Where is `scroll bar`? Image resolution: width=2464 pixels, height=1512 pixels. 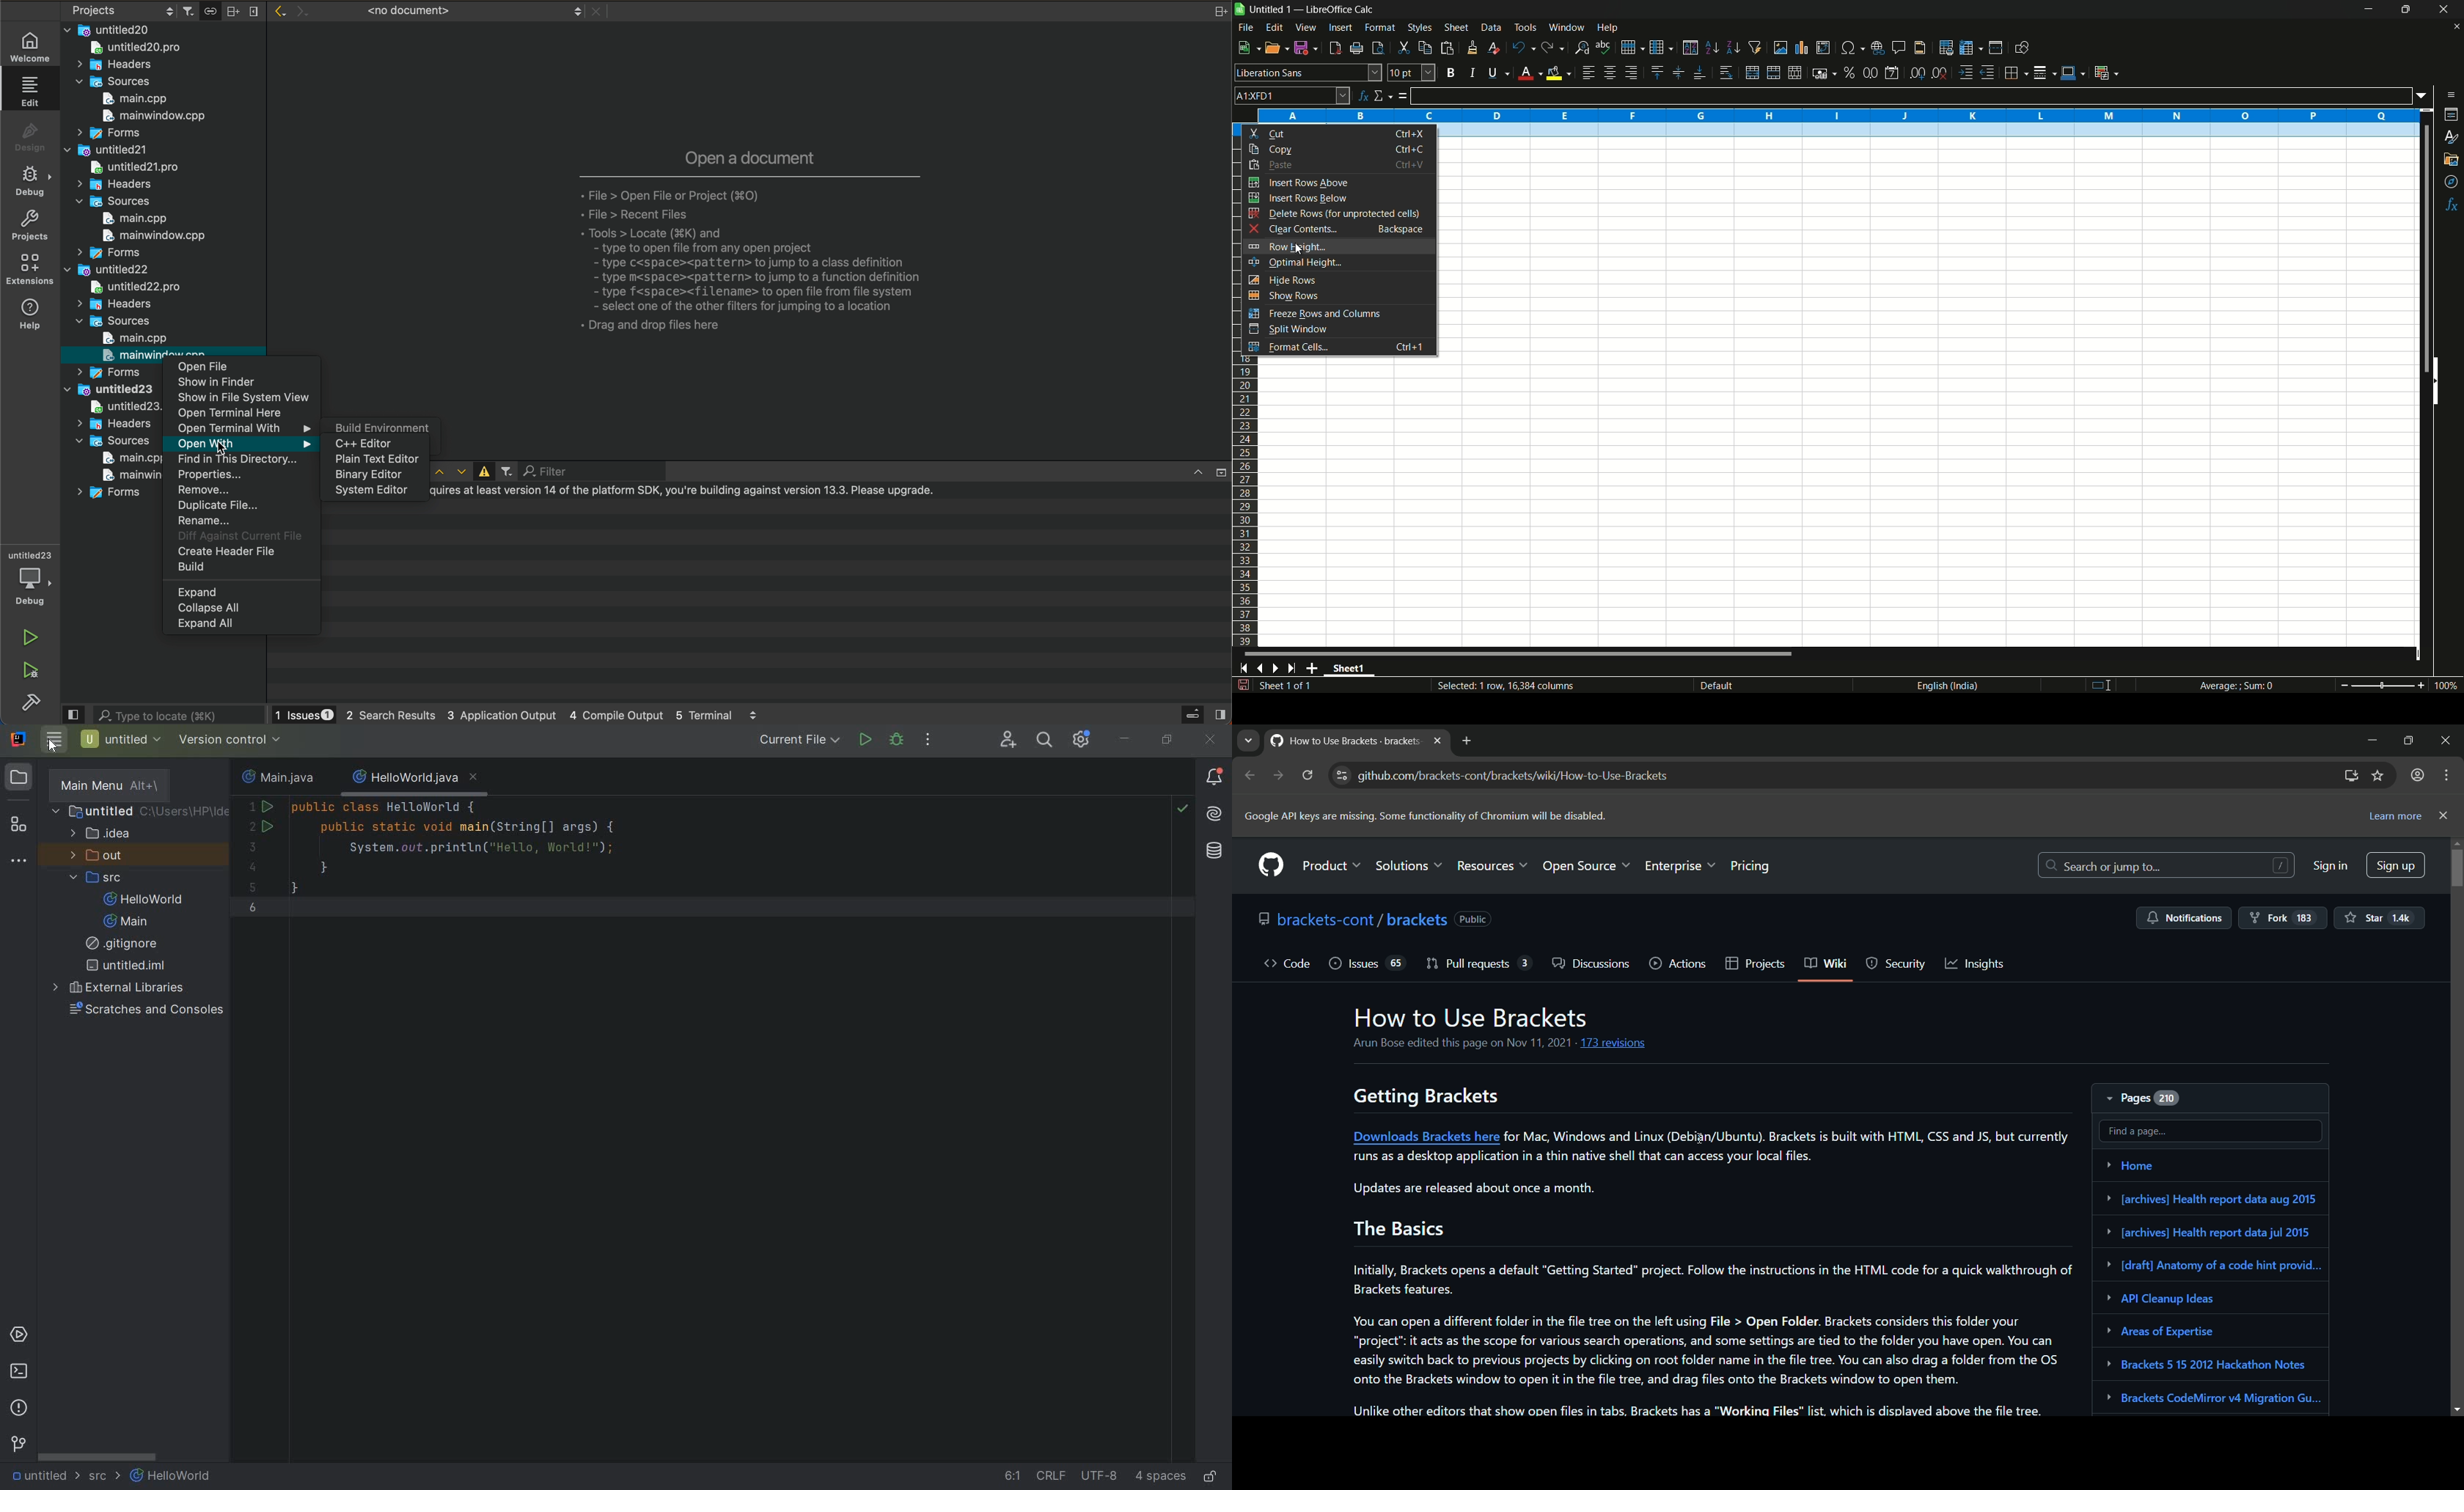
scroll bar is located at coordinates (2456, 1126).